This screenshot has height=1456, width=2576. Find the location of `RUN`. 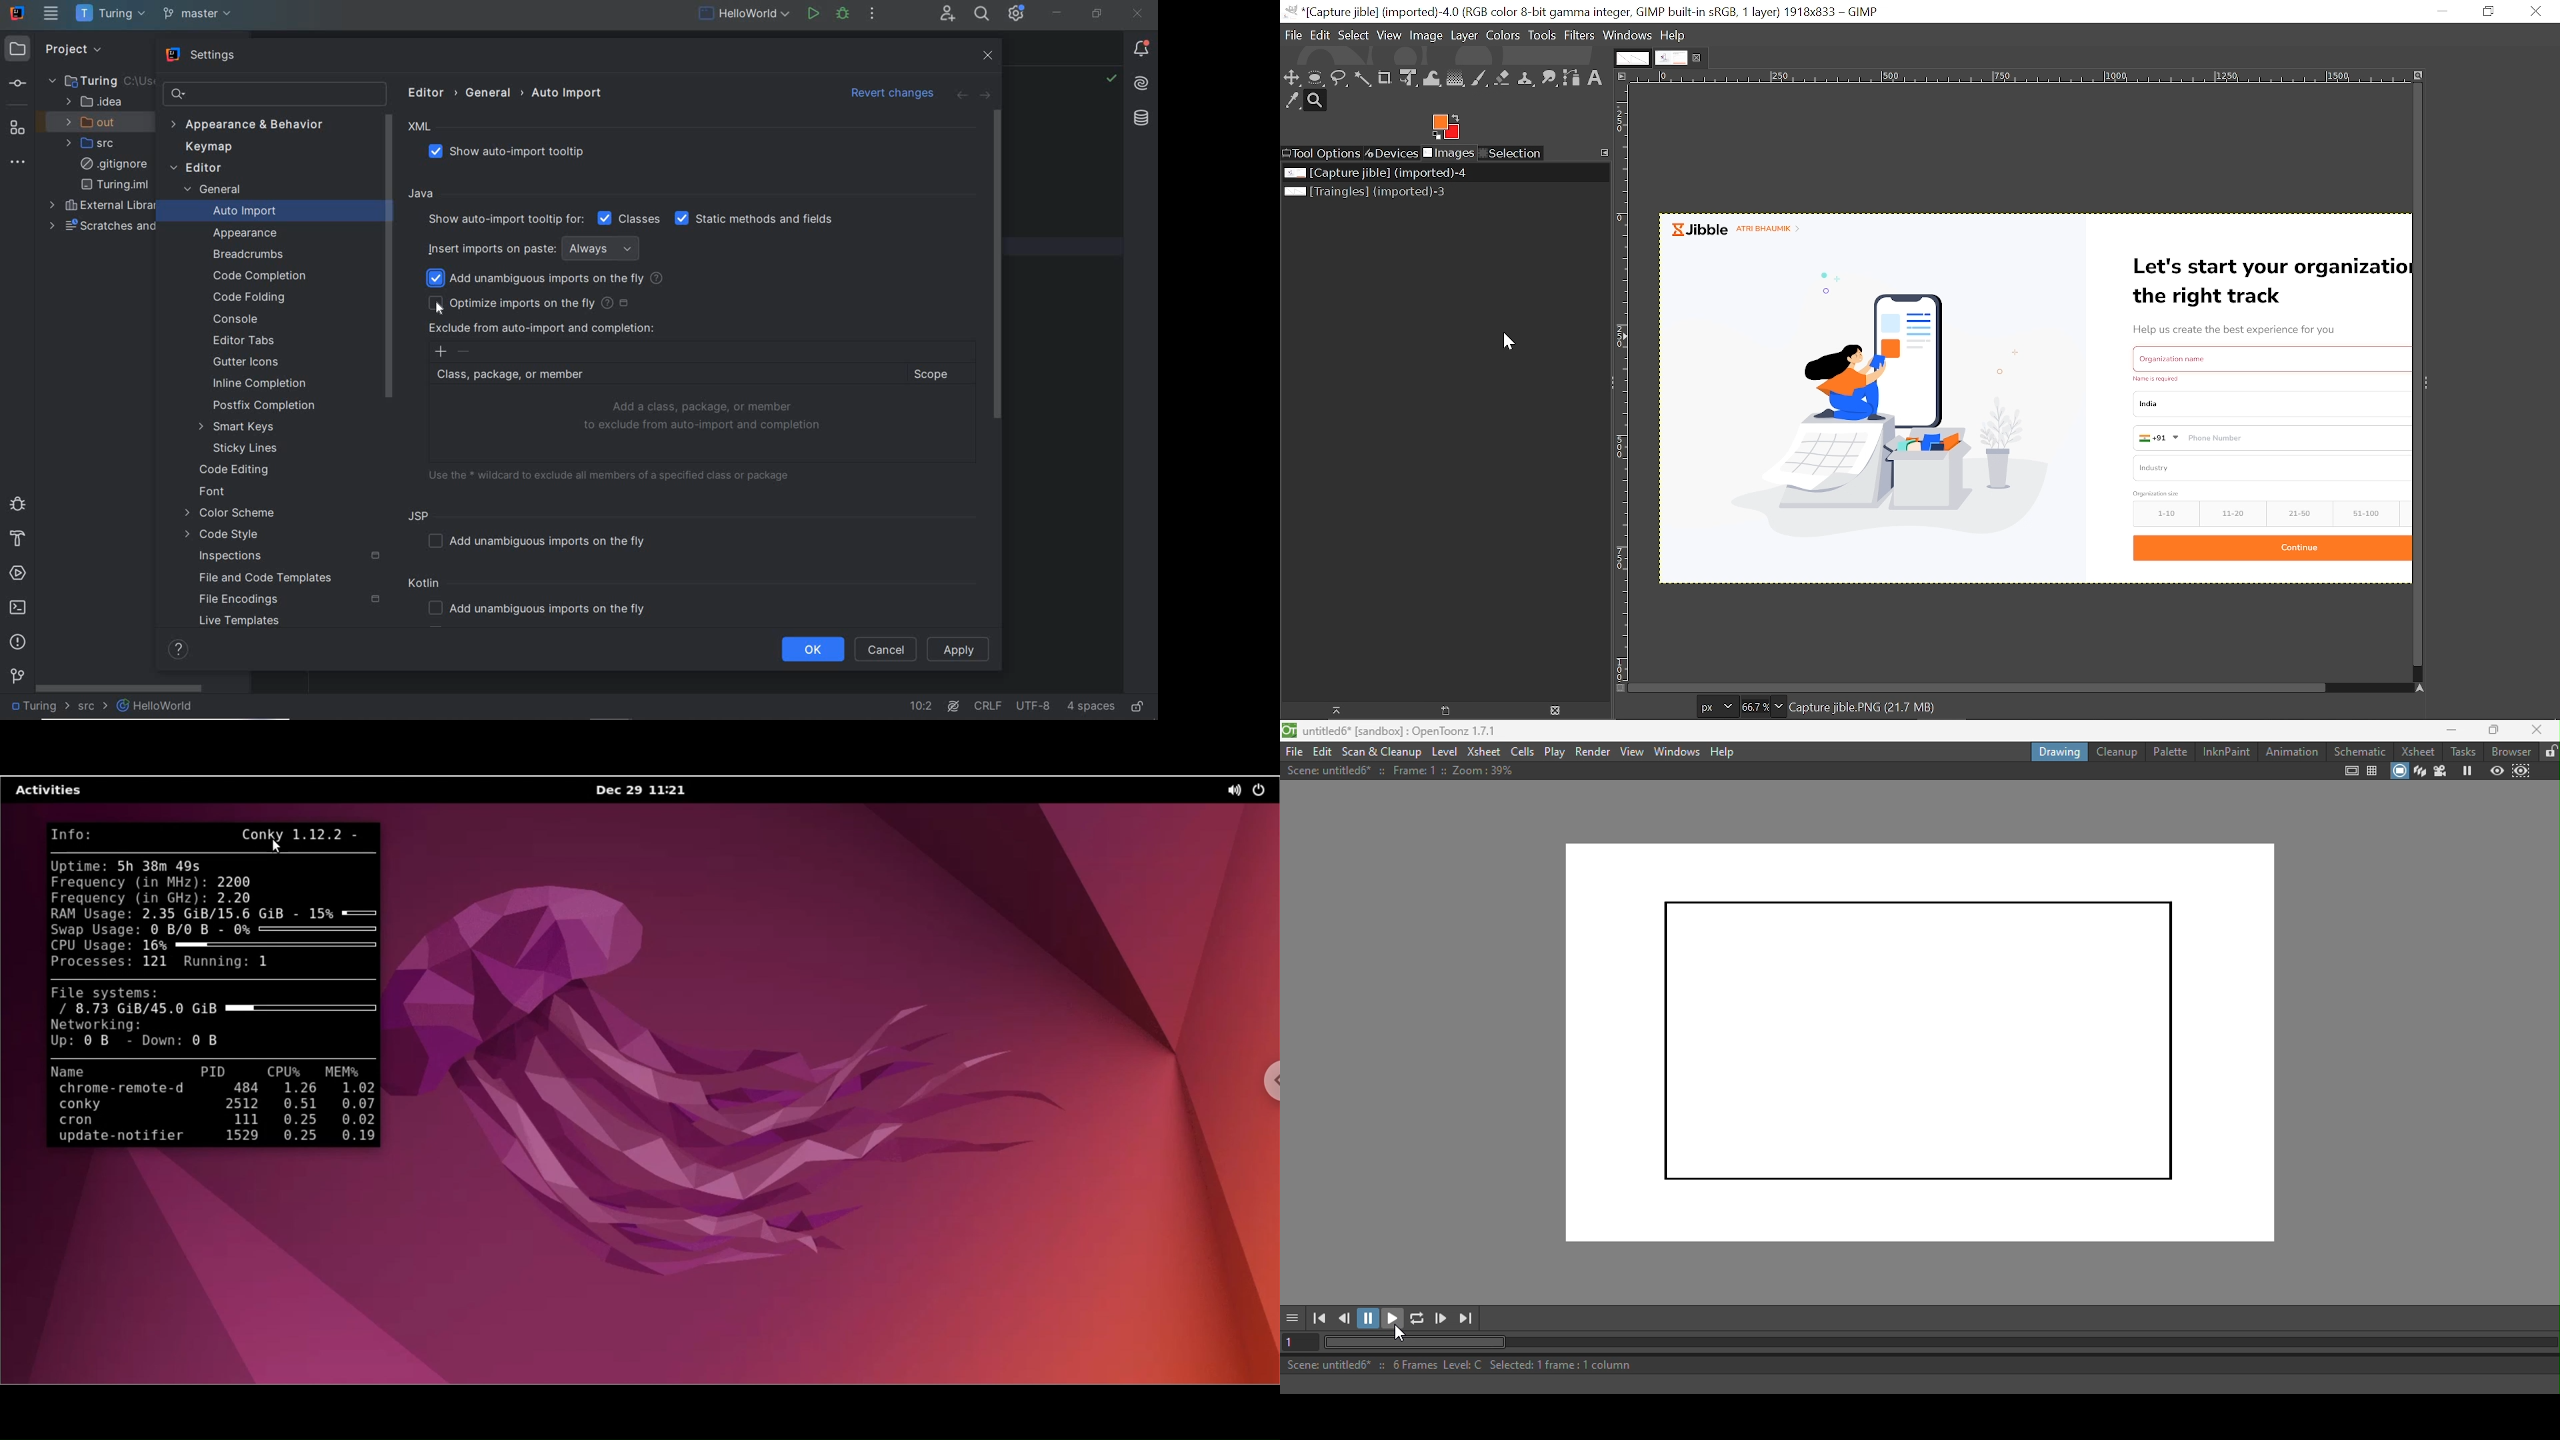

RUN is located at coordinates (812, 12).